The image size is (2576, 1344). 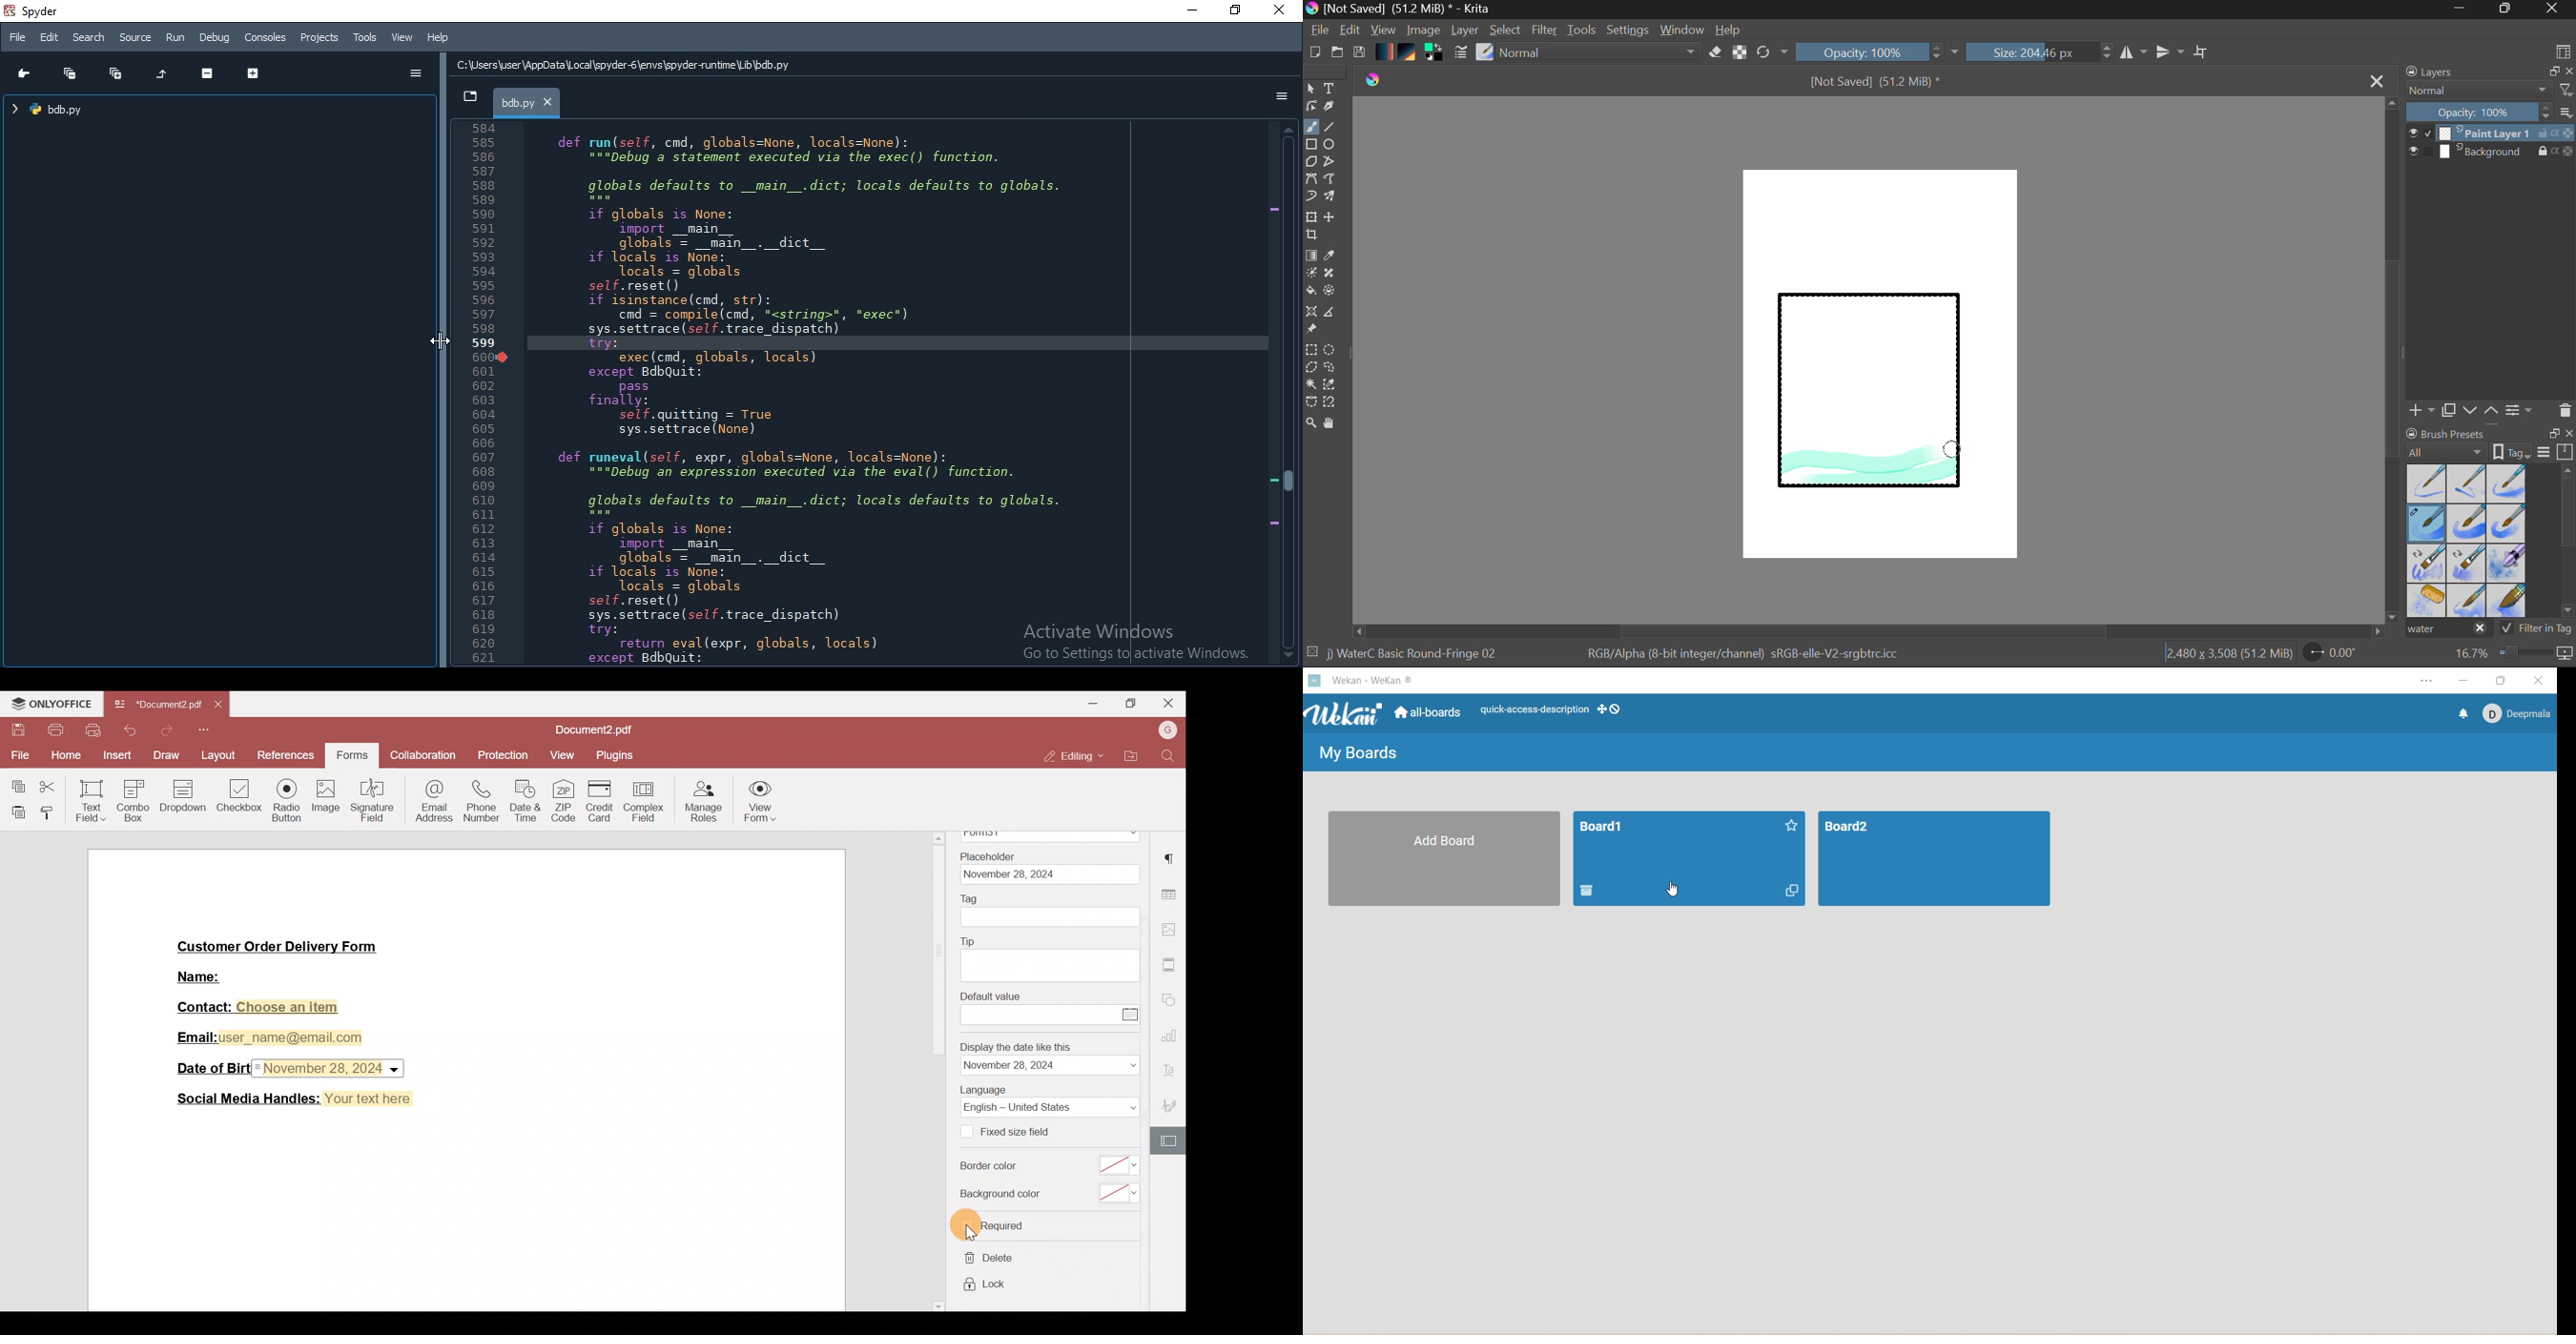 I want to click on Layer 1, so click(x=2493, y=135).